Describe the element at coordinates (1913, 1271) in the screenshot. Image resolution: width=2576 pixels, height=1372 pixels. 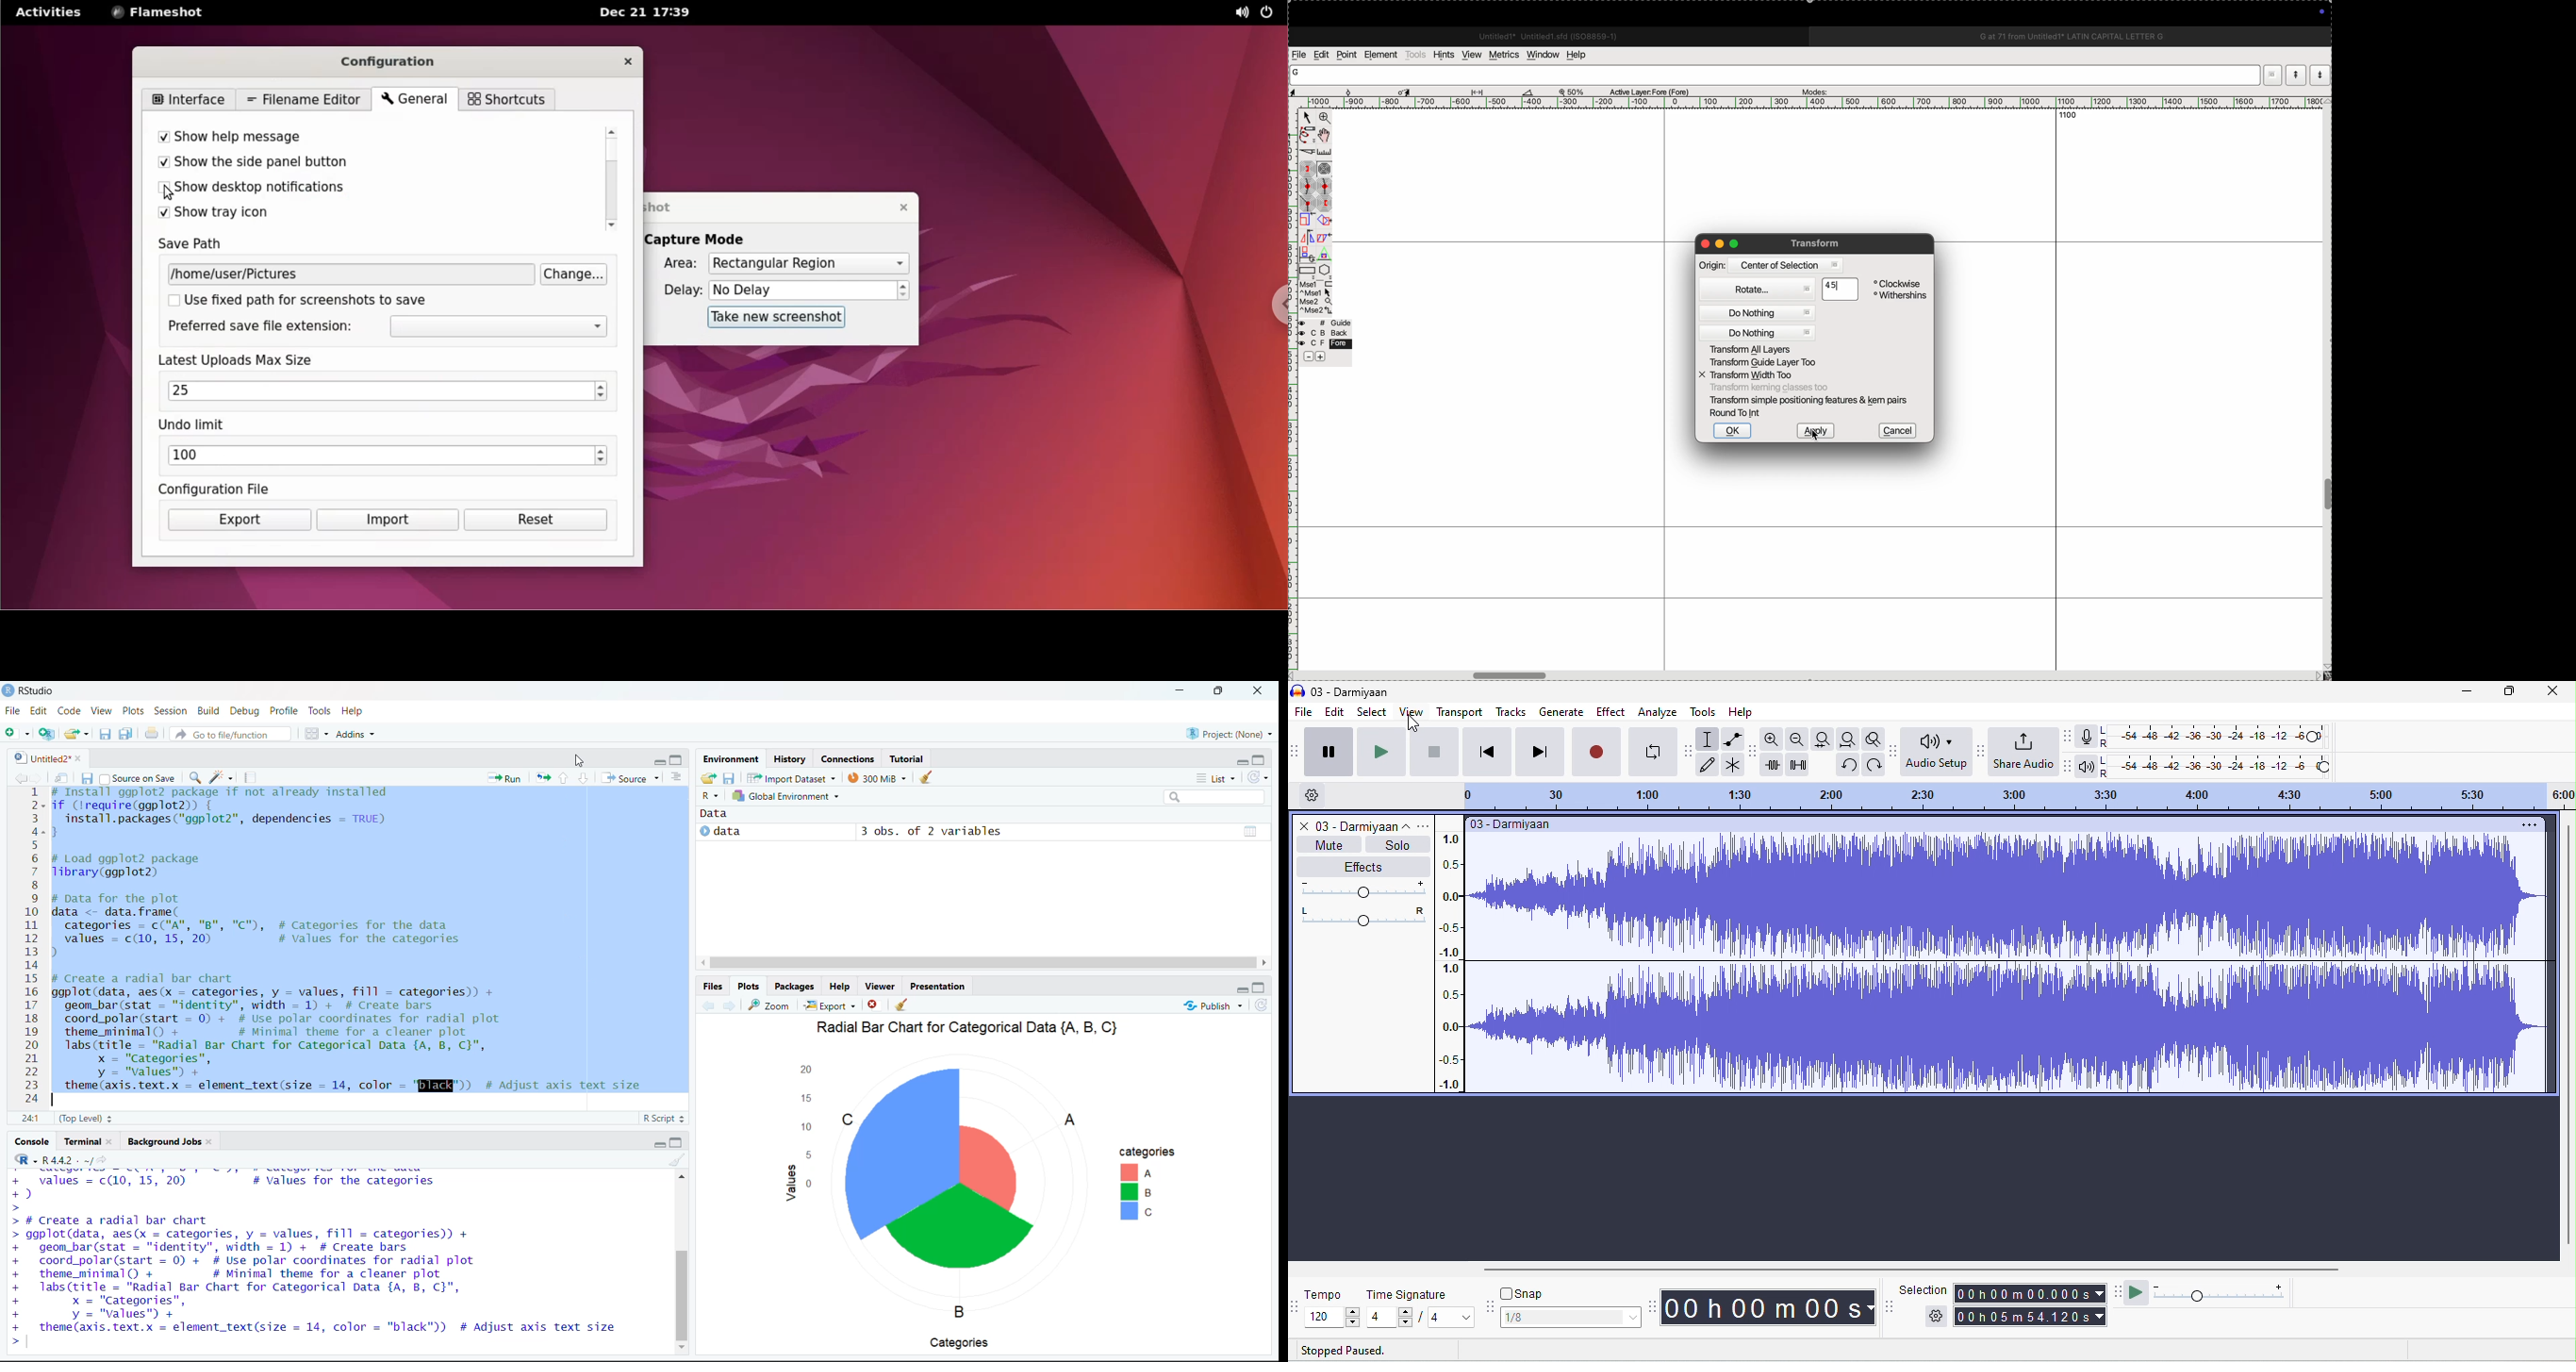
I see `horizontal scroll bar` at that location.